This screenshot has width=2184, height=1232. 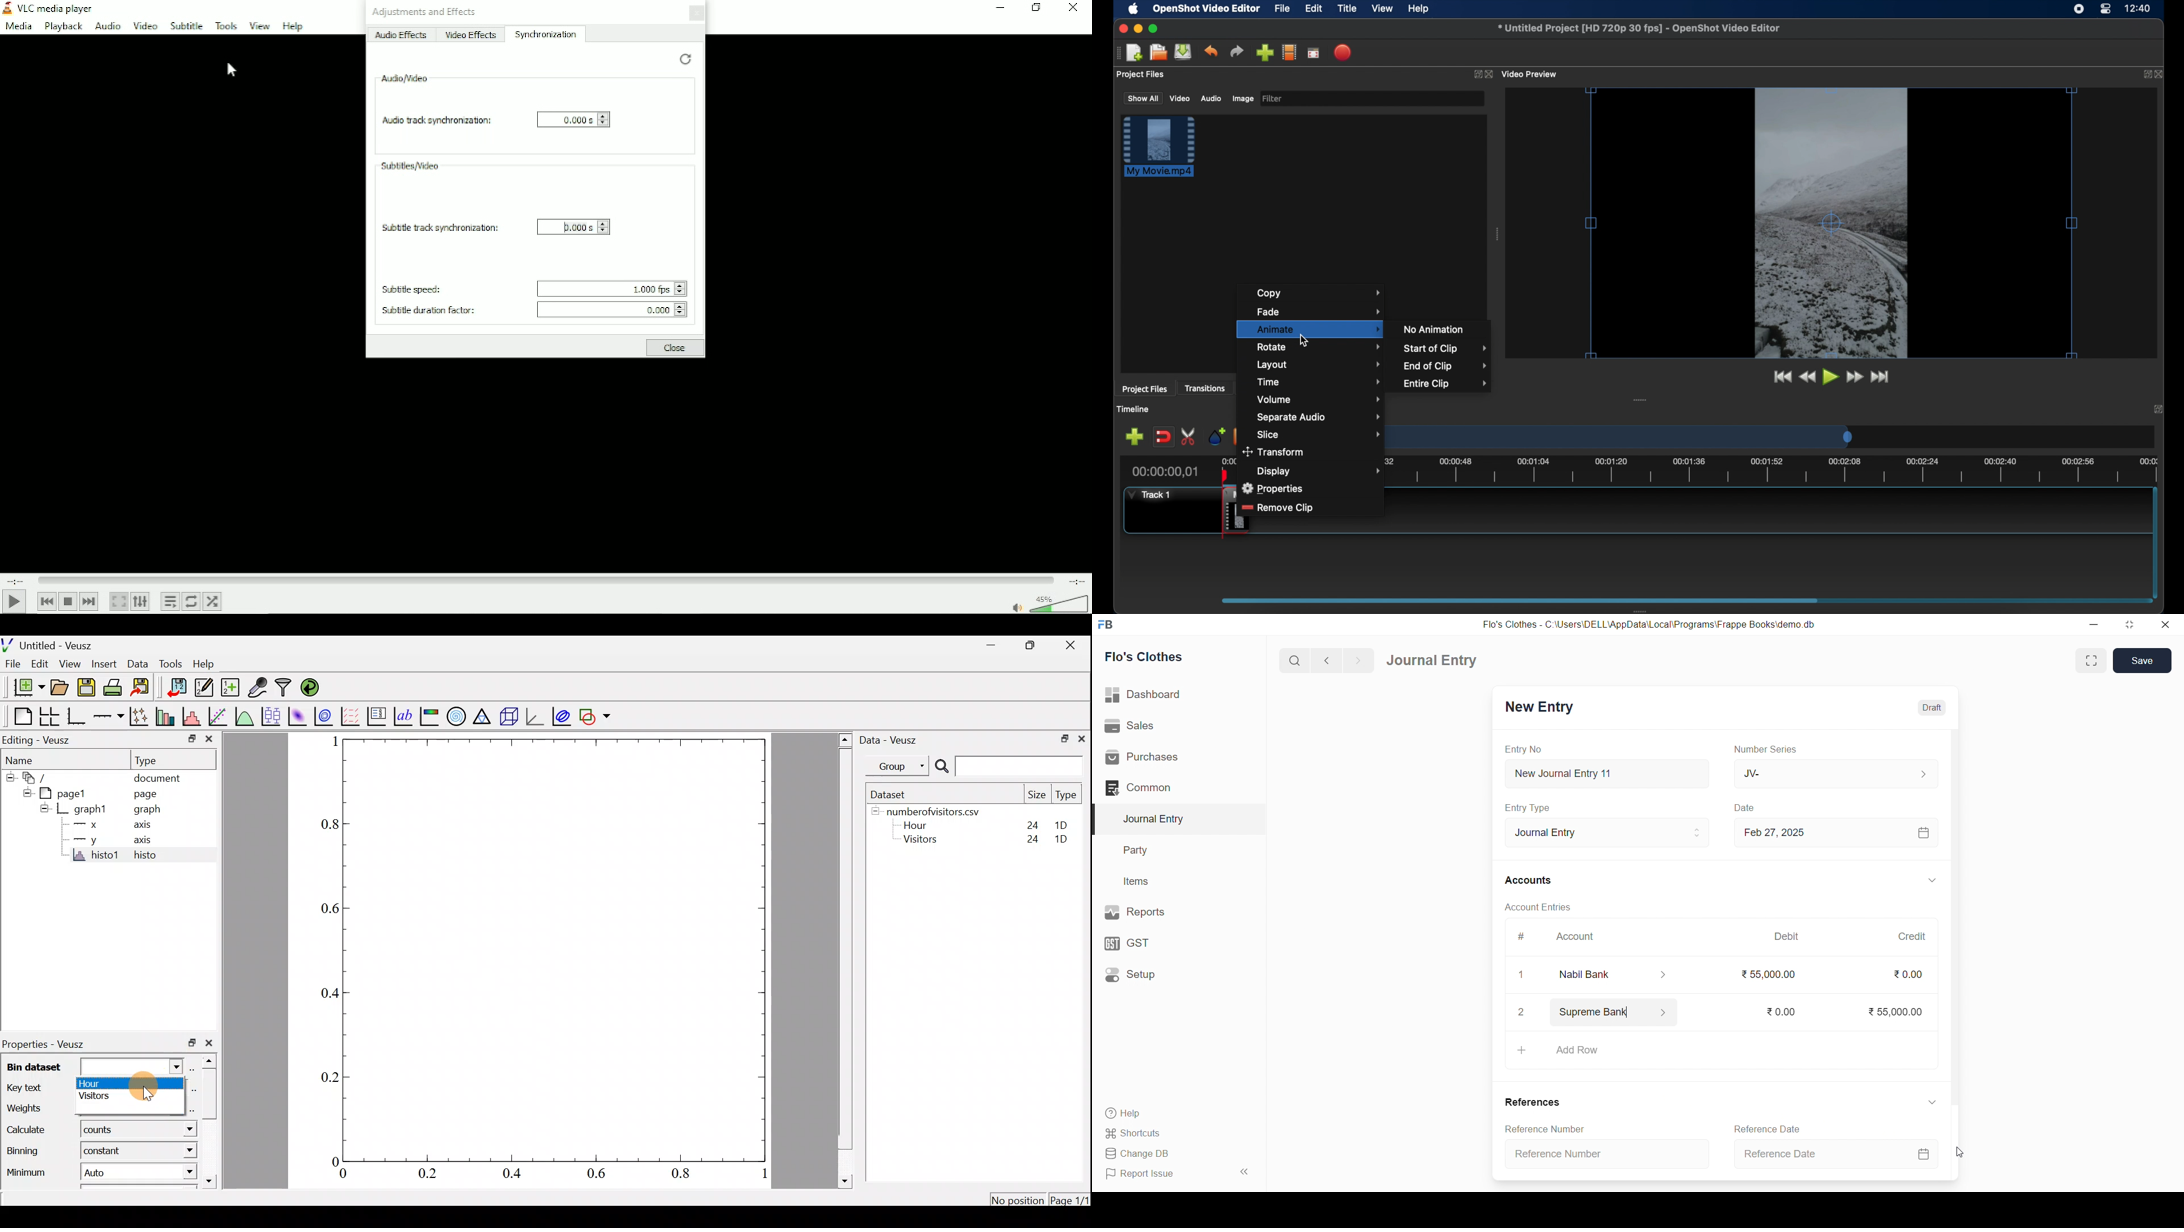 I want to click on layout menu, so click(x=1319, y=365).